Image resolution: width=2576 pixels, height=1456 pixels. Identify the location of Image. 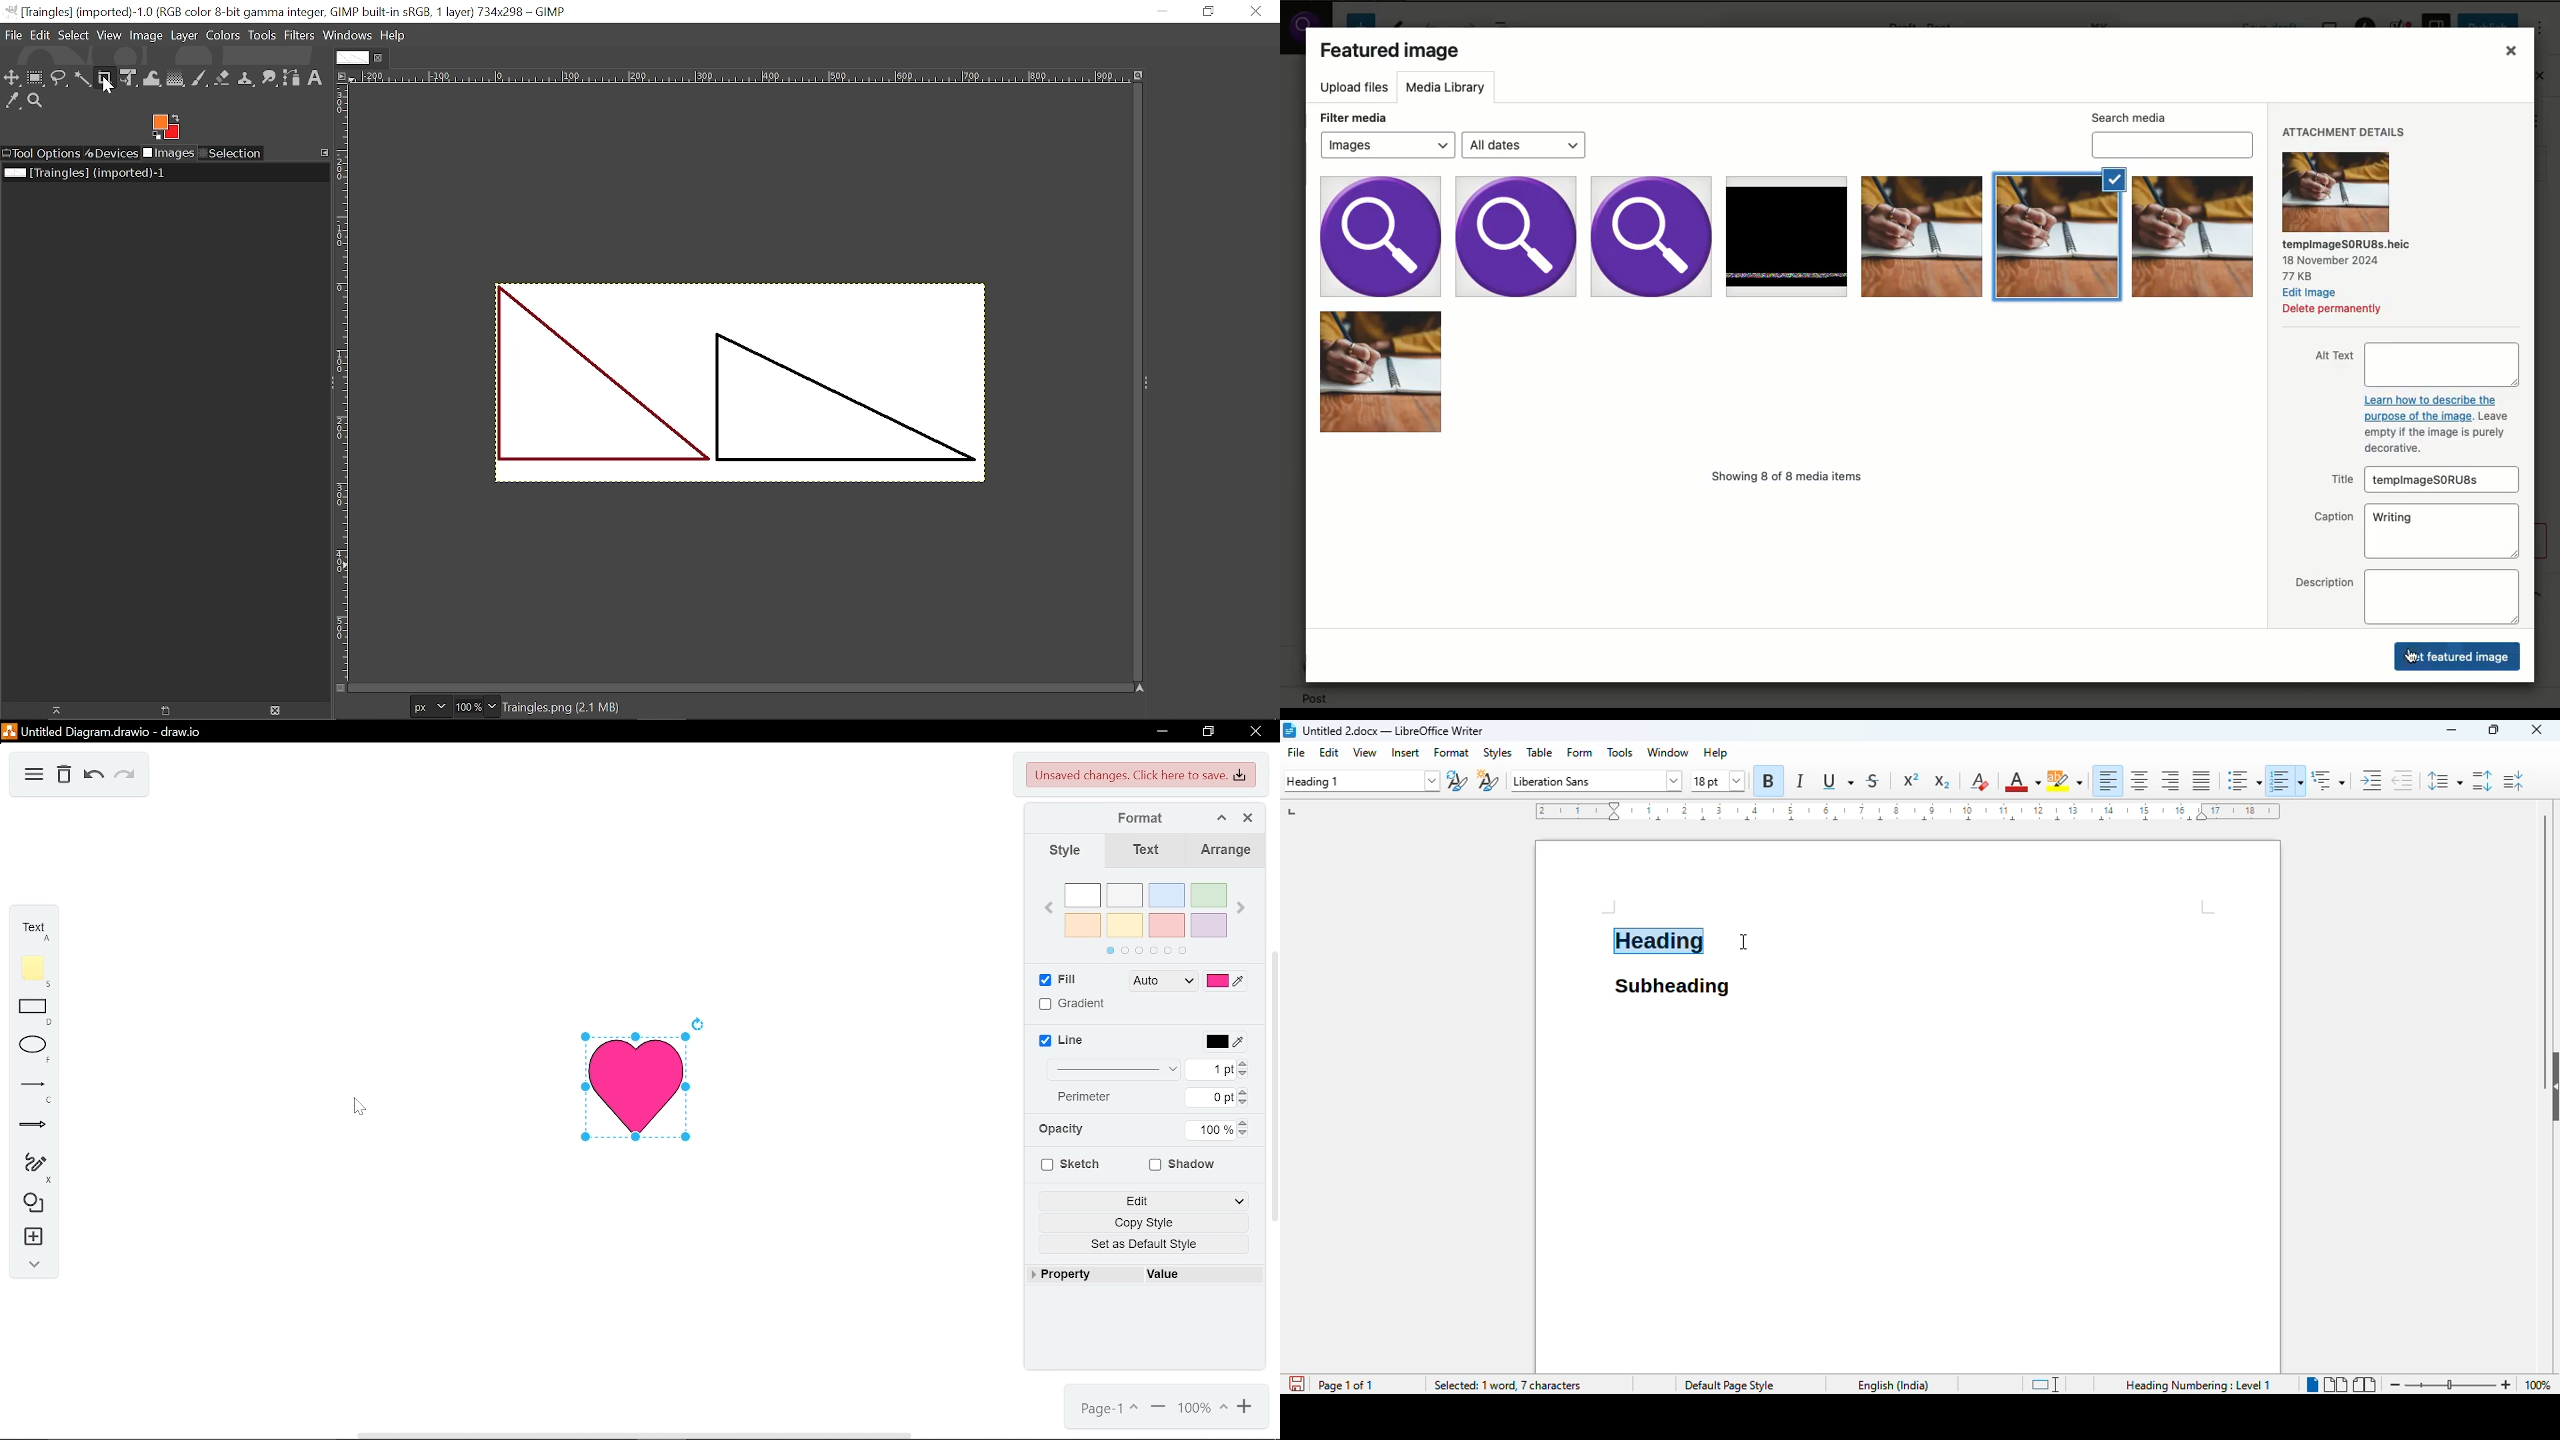
(1651, 237).